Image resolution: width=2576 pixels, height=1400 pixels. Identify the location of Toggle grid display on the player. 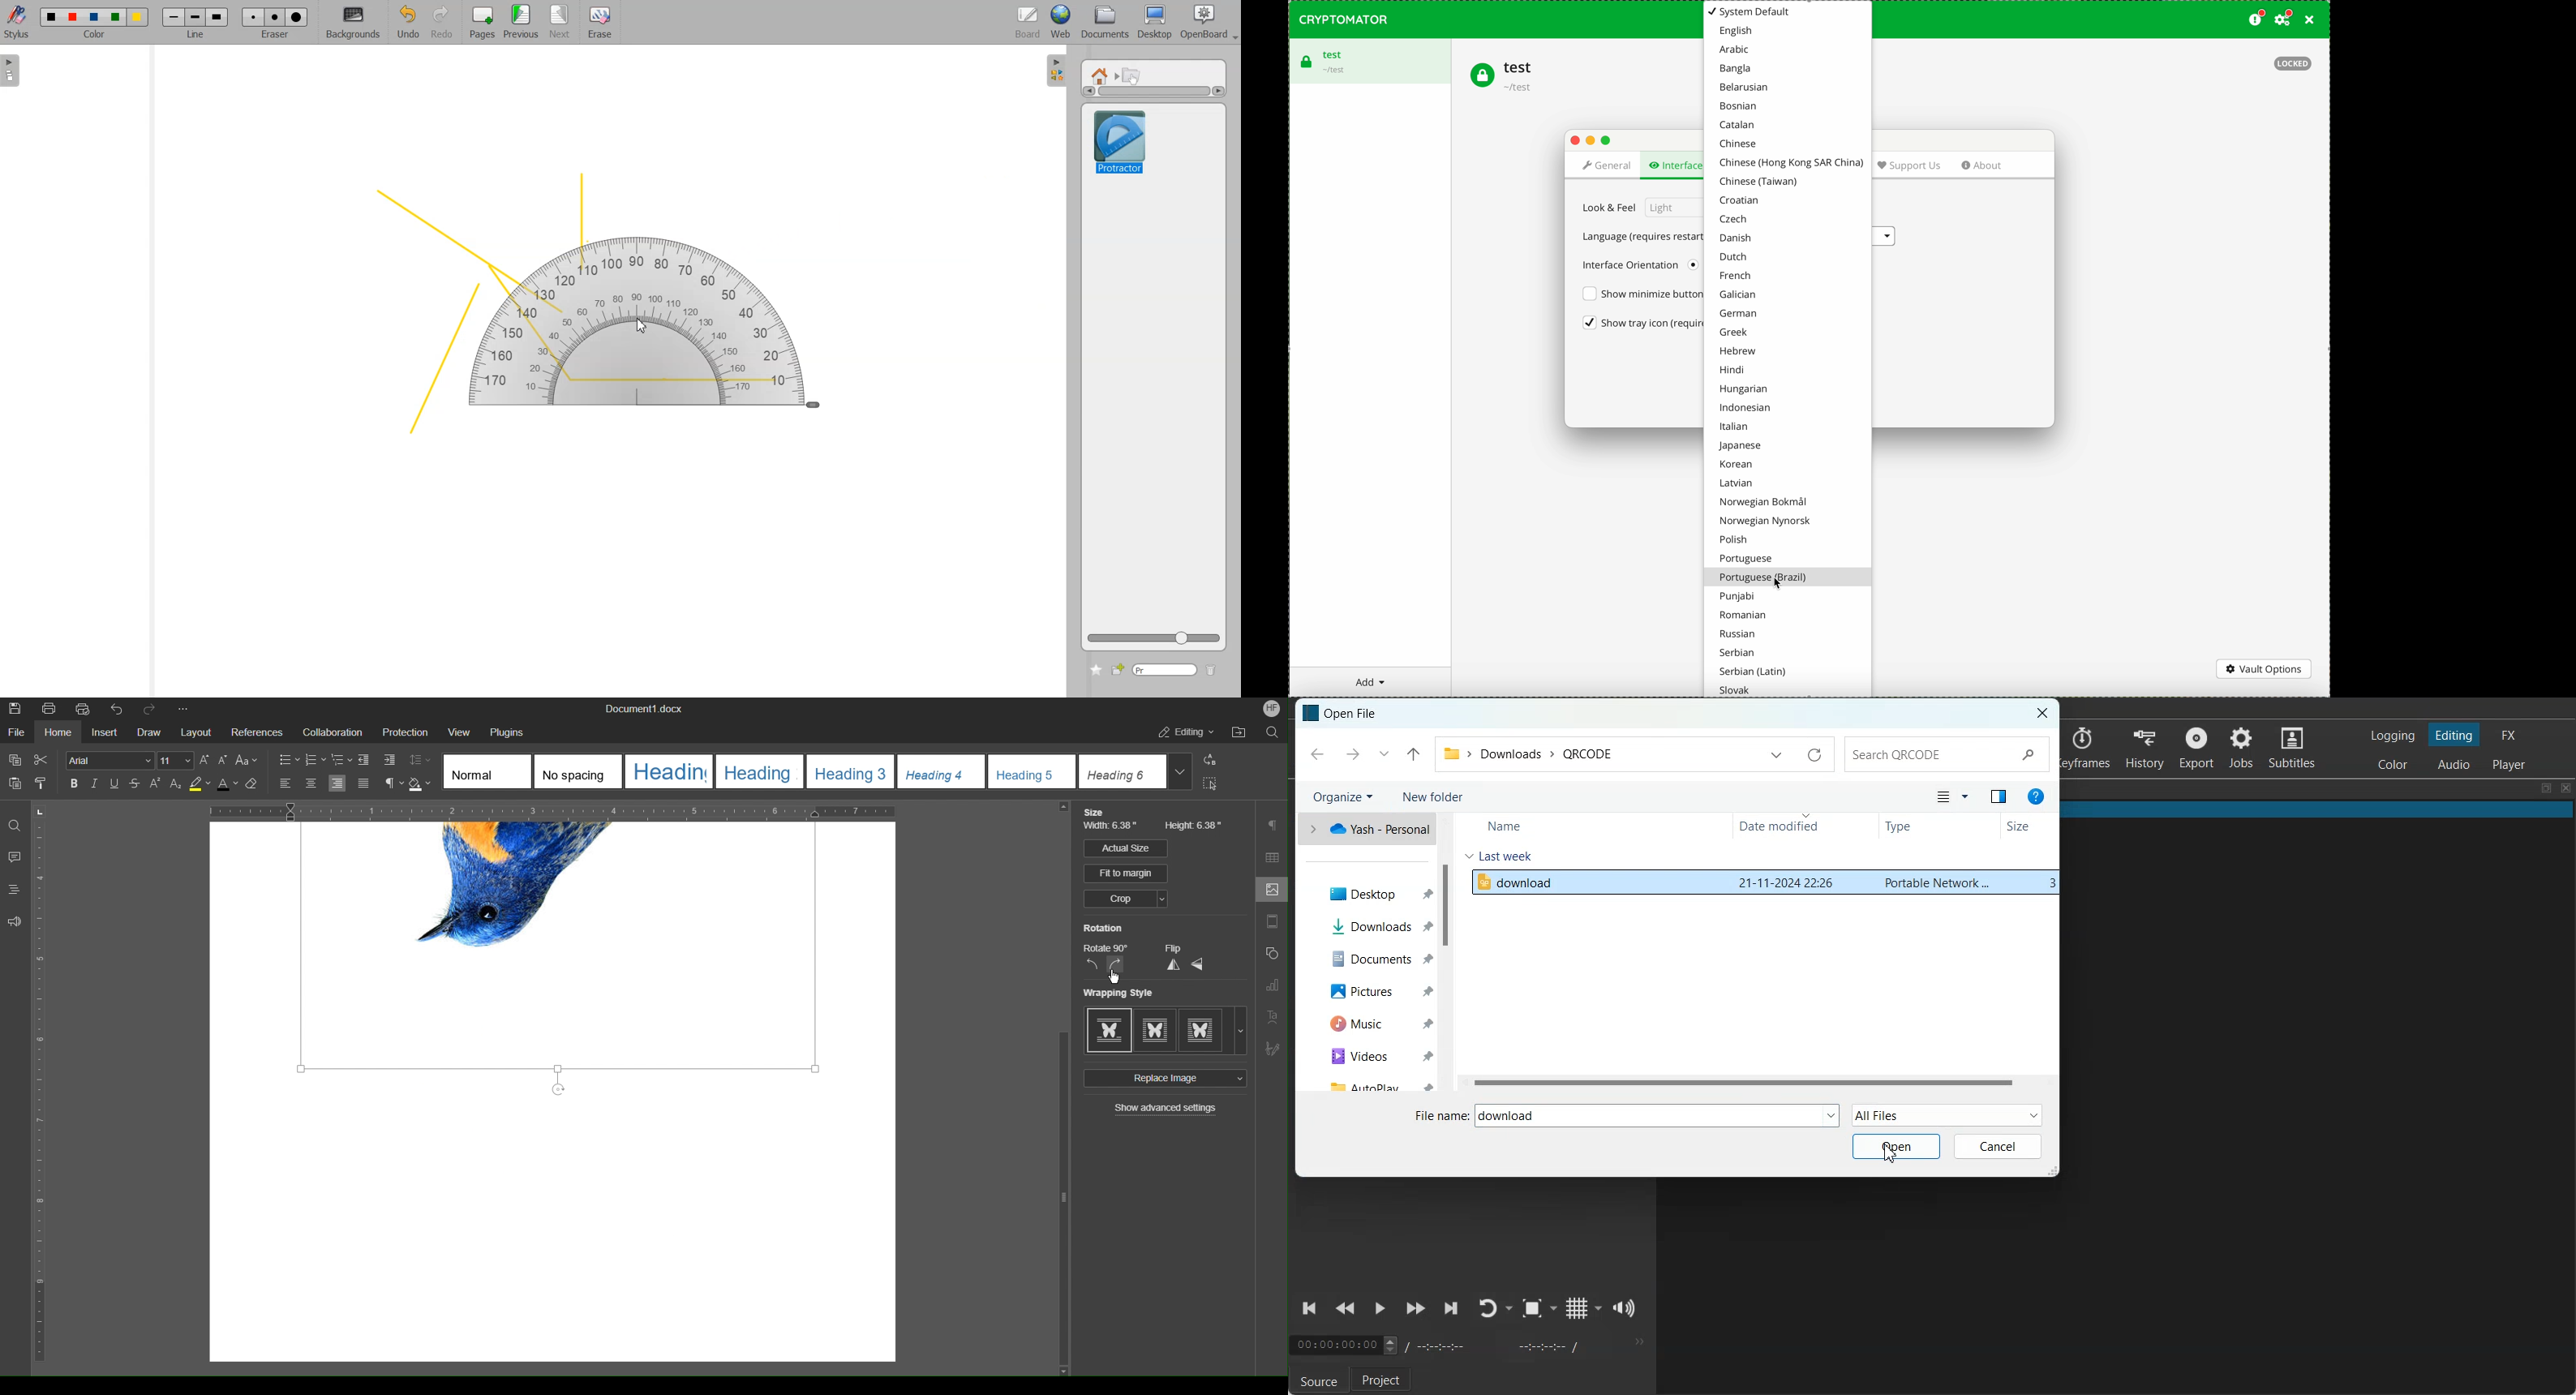
(1576, 1308).